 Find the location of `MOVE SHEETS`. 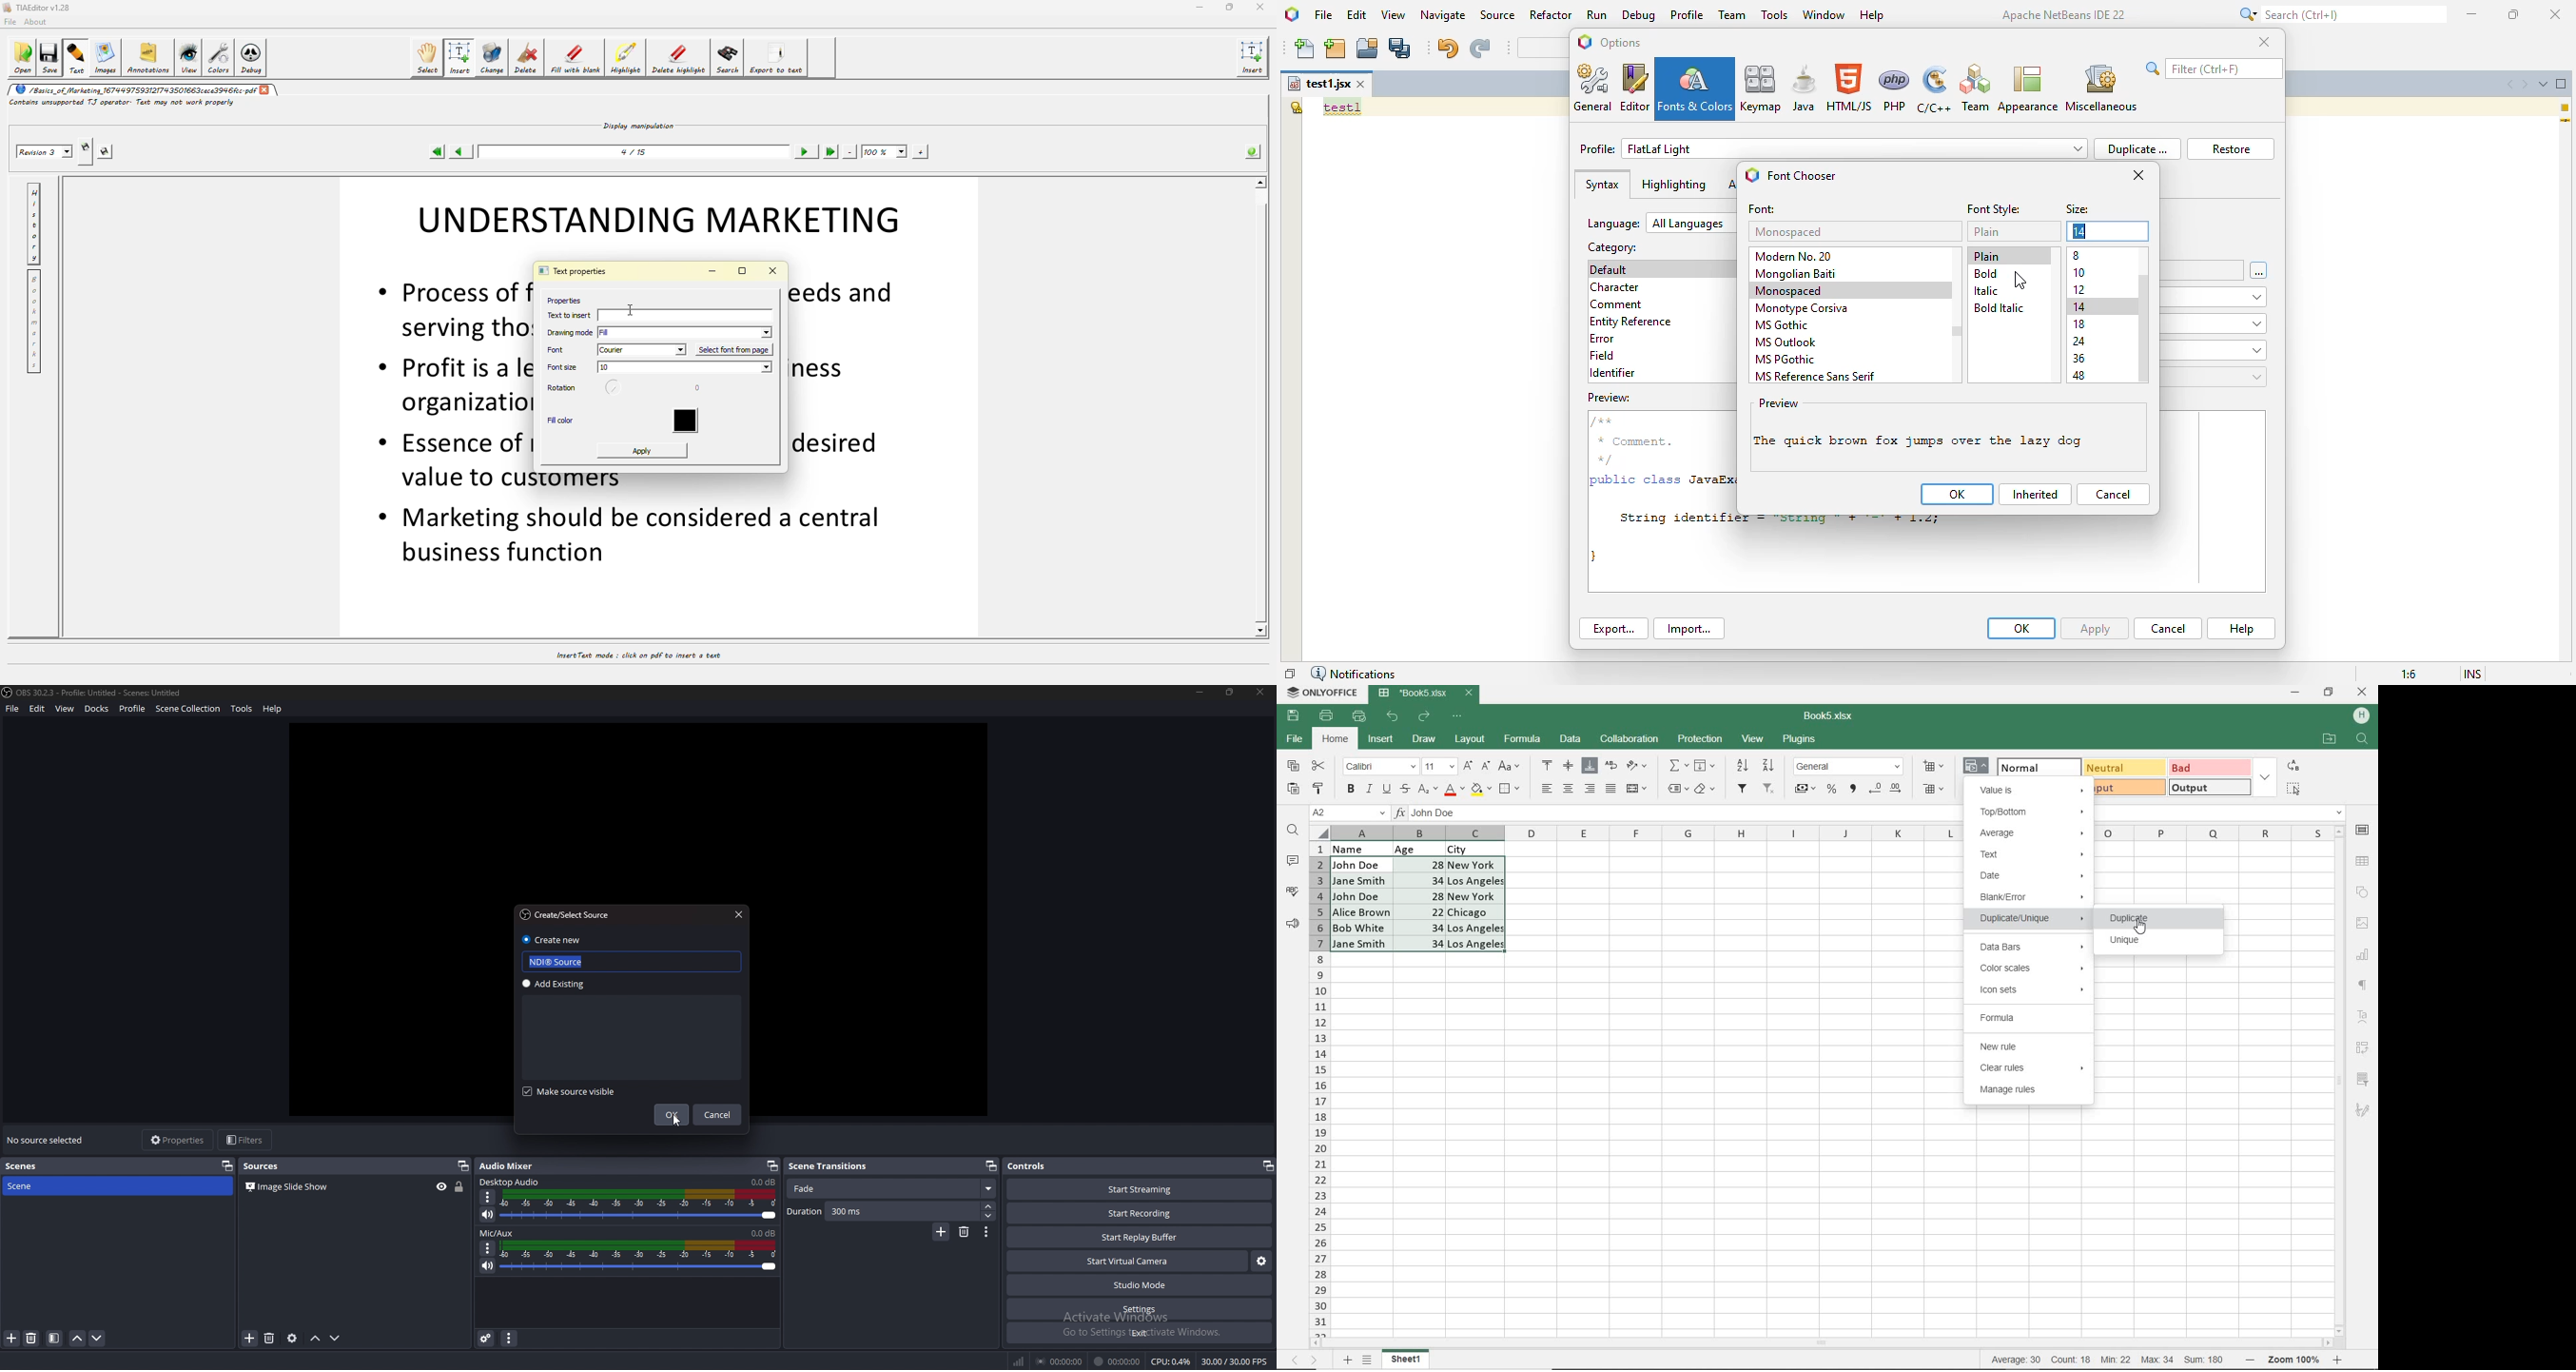

MOVE SHEETS is located at coordinates (1304, 1361).